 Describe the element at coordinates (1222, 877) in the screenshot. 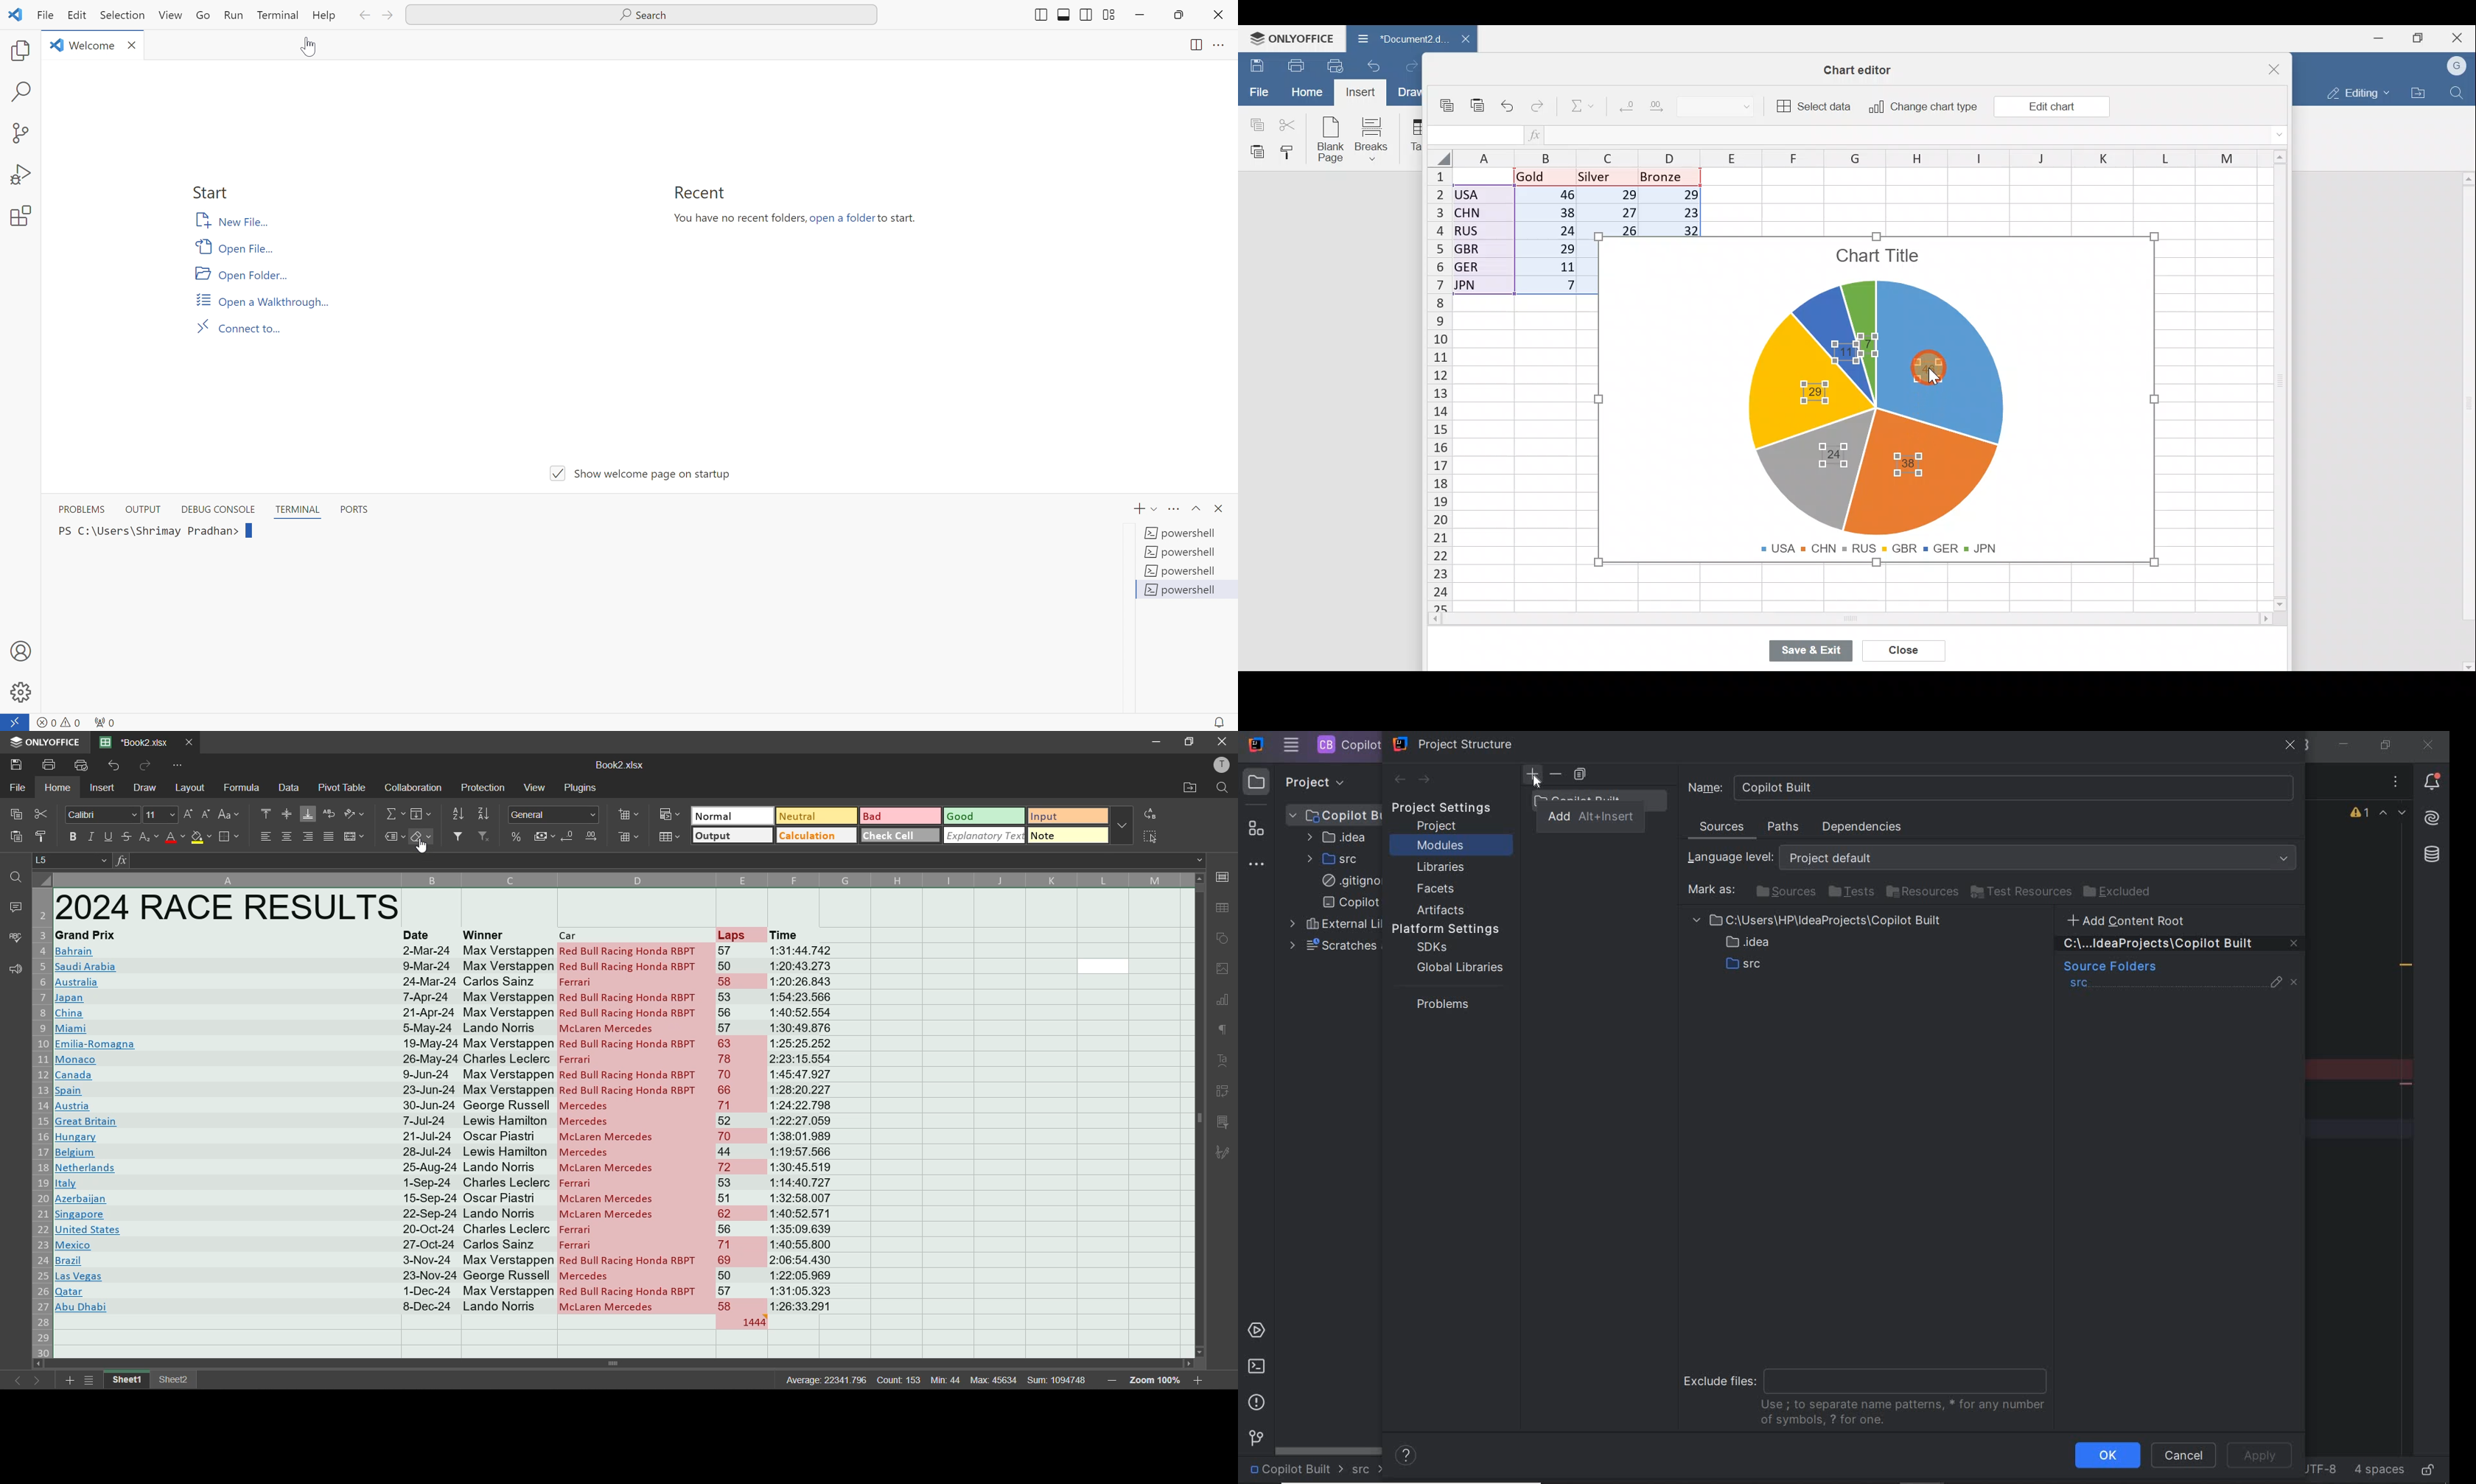

I see `call settings` at that location.